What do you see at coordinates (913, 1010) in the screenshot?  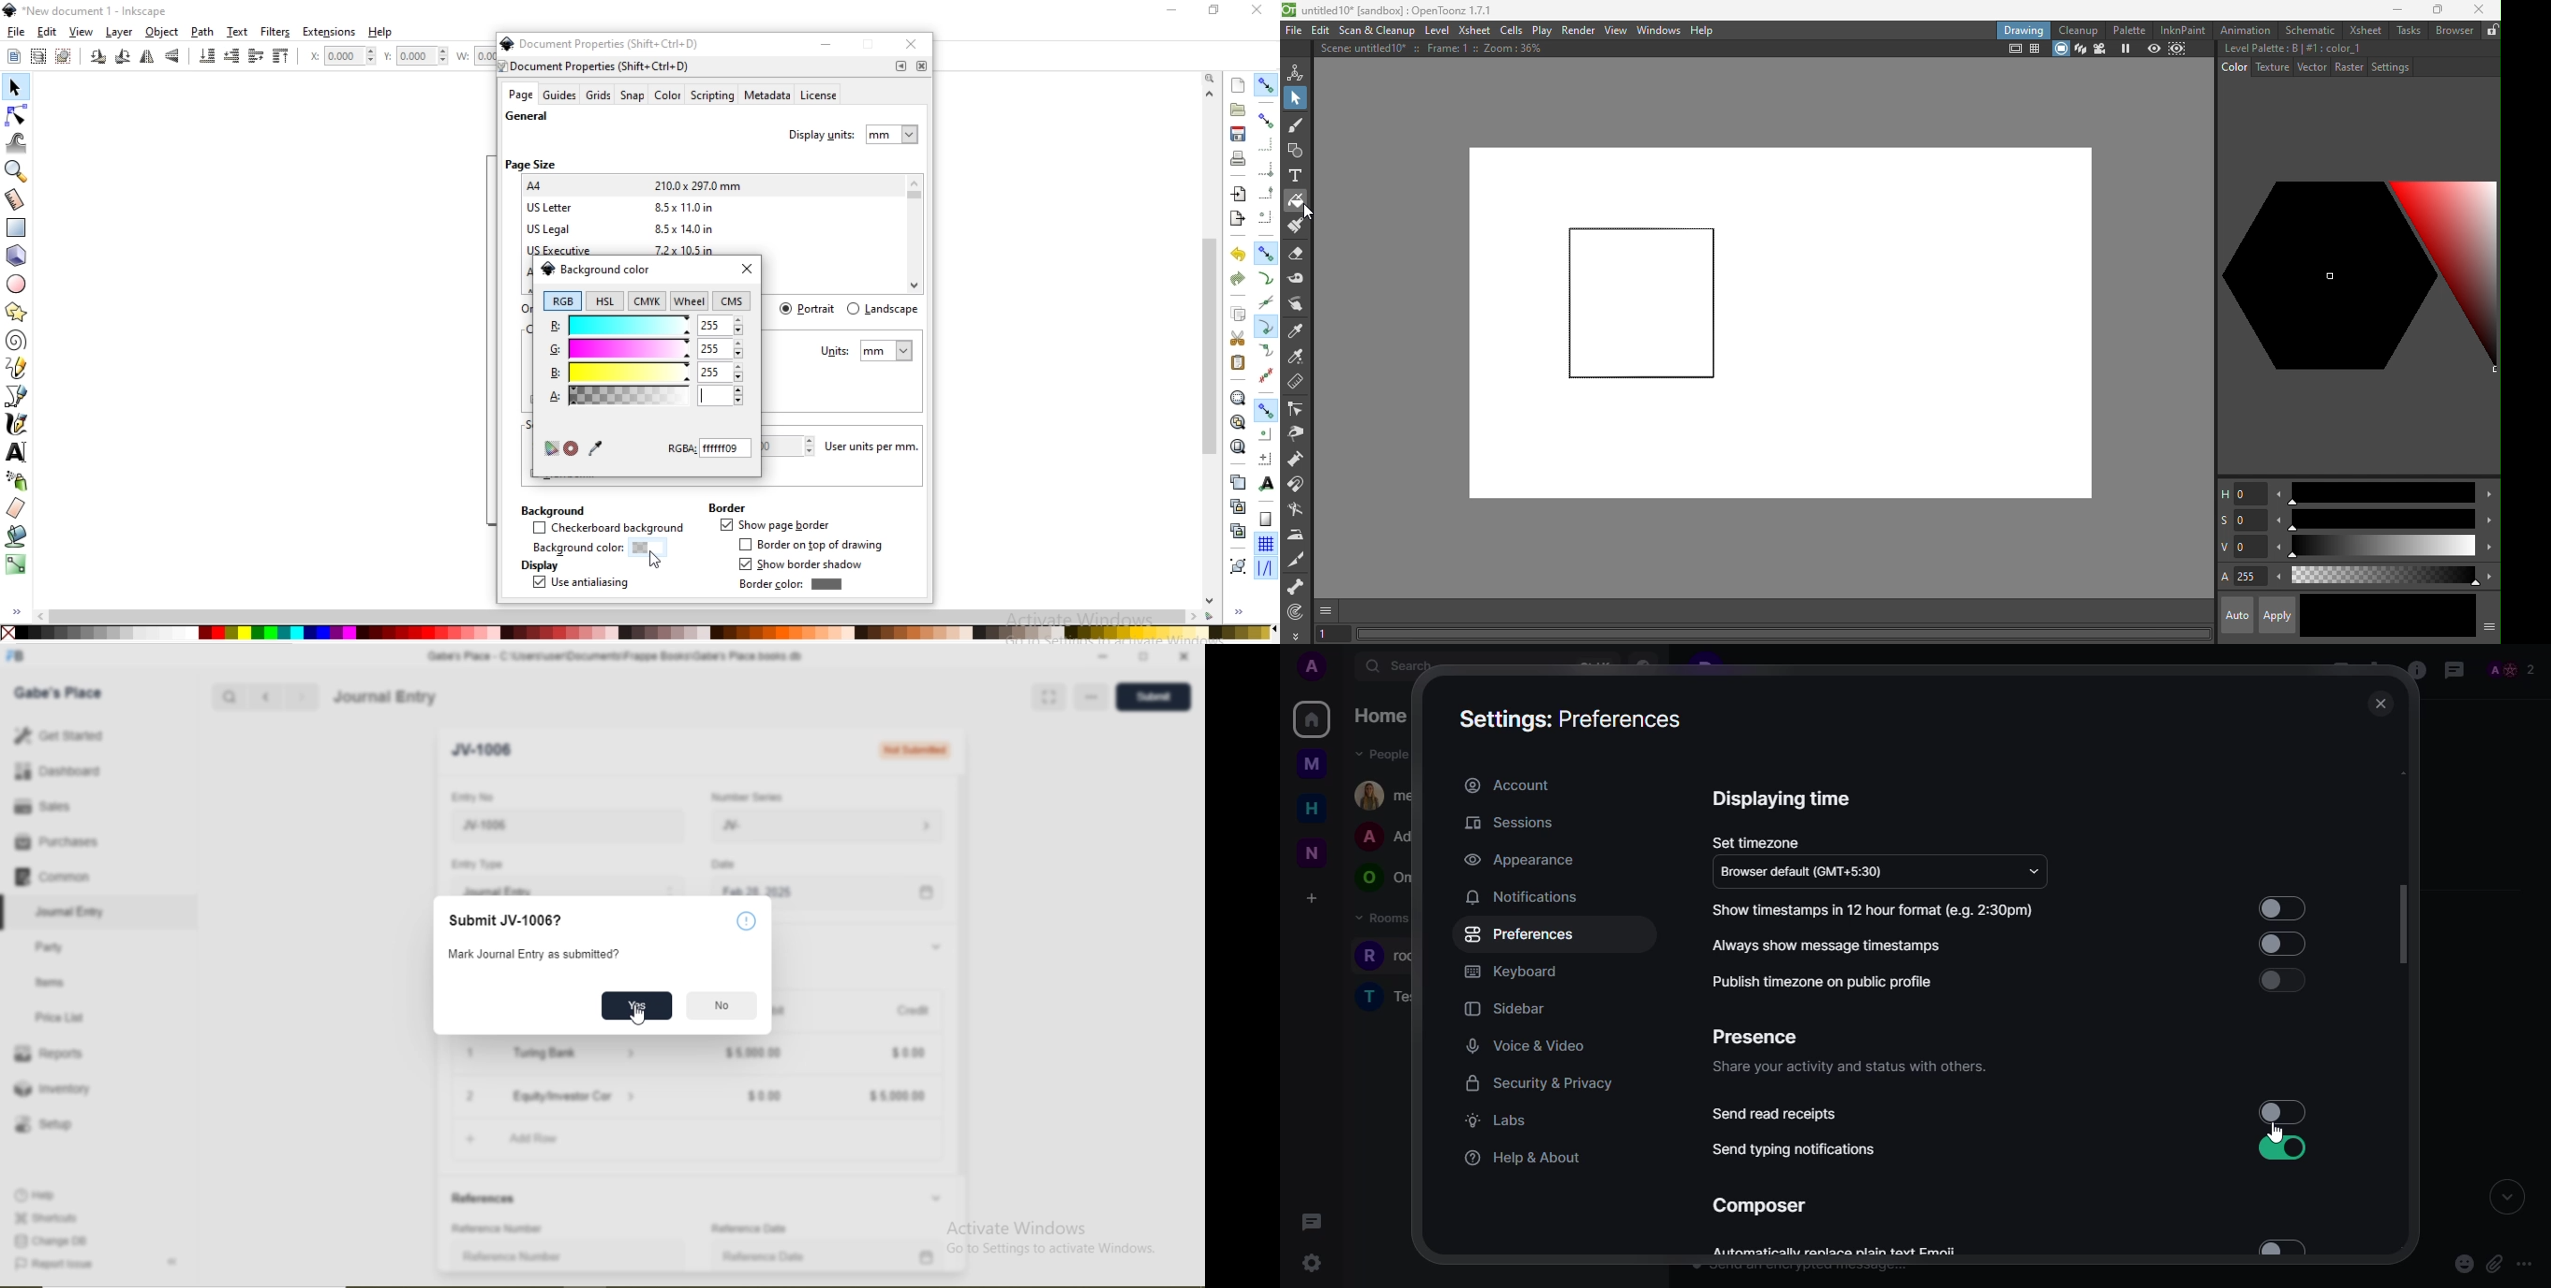 I see `Credit` at bounding box center [913, 1010].